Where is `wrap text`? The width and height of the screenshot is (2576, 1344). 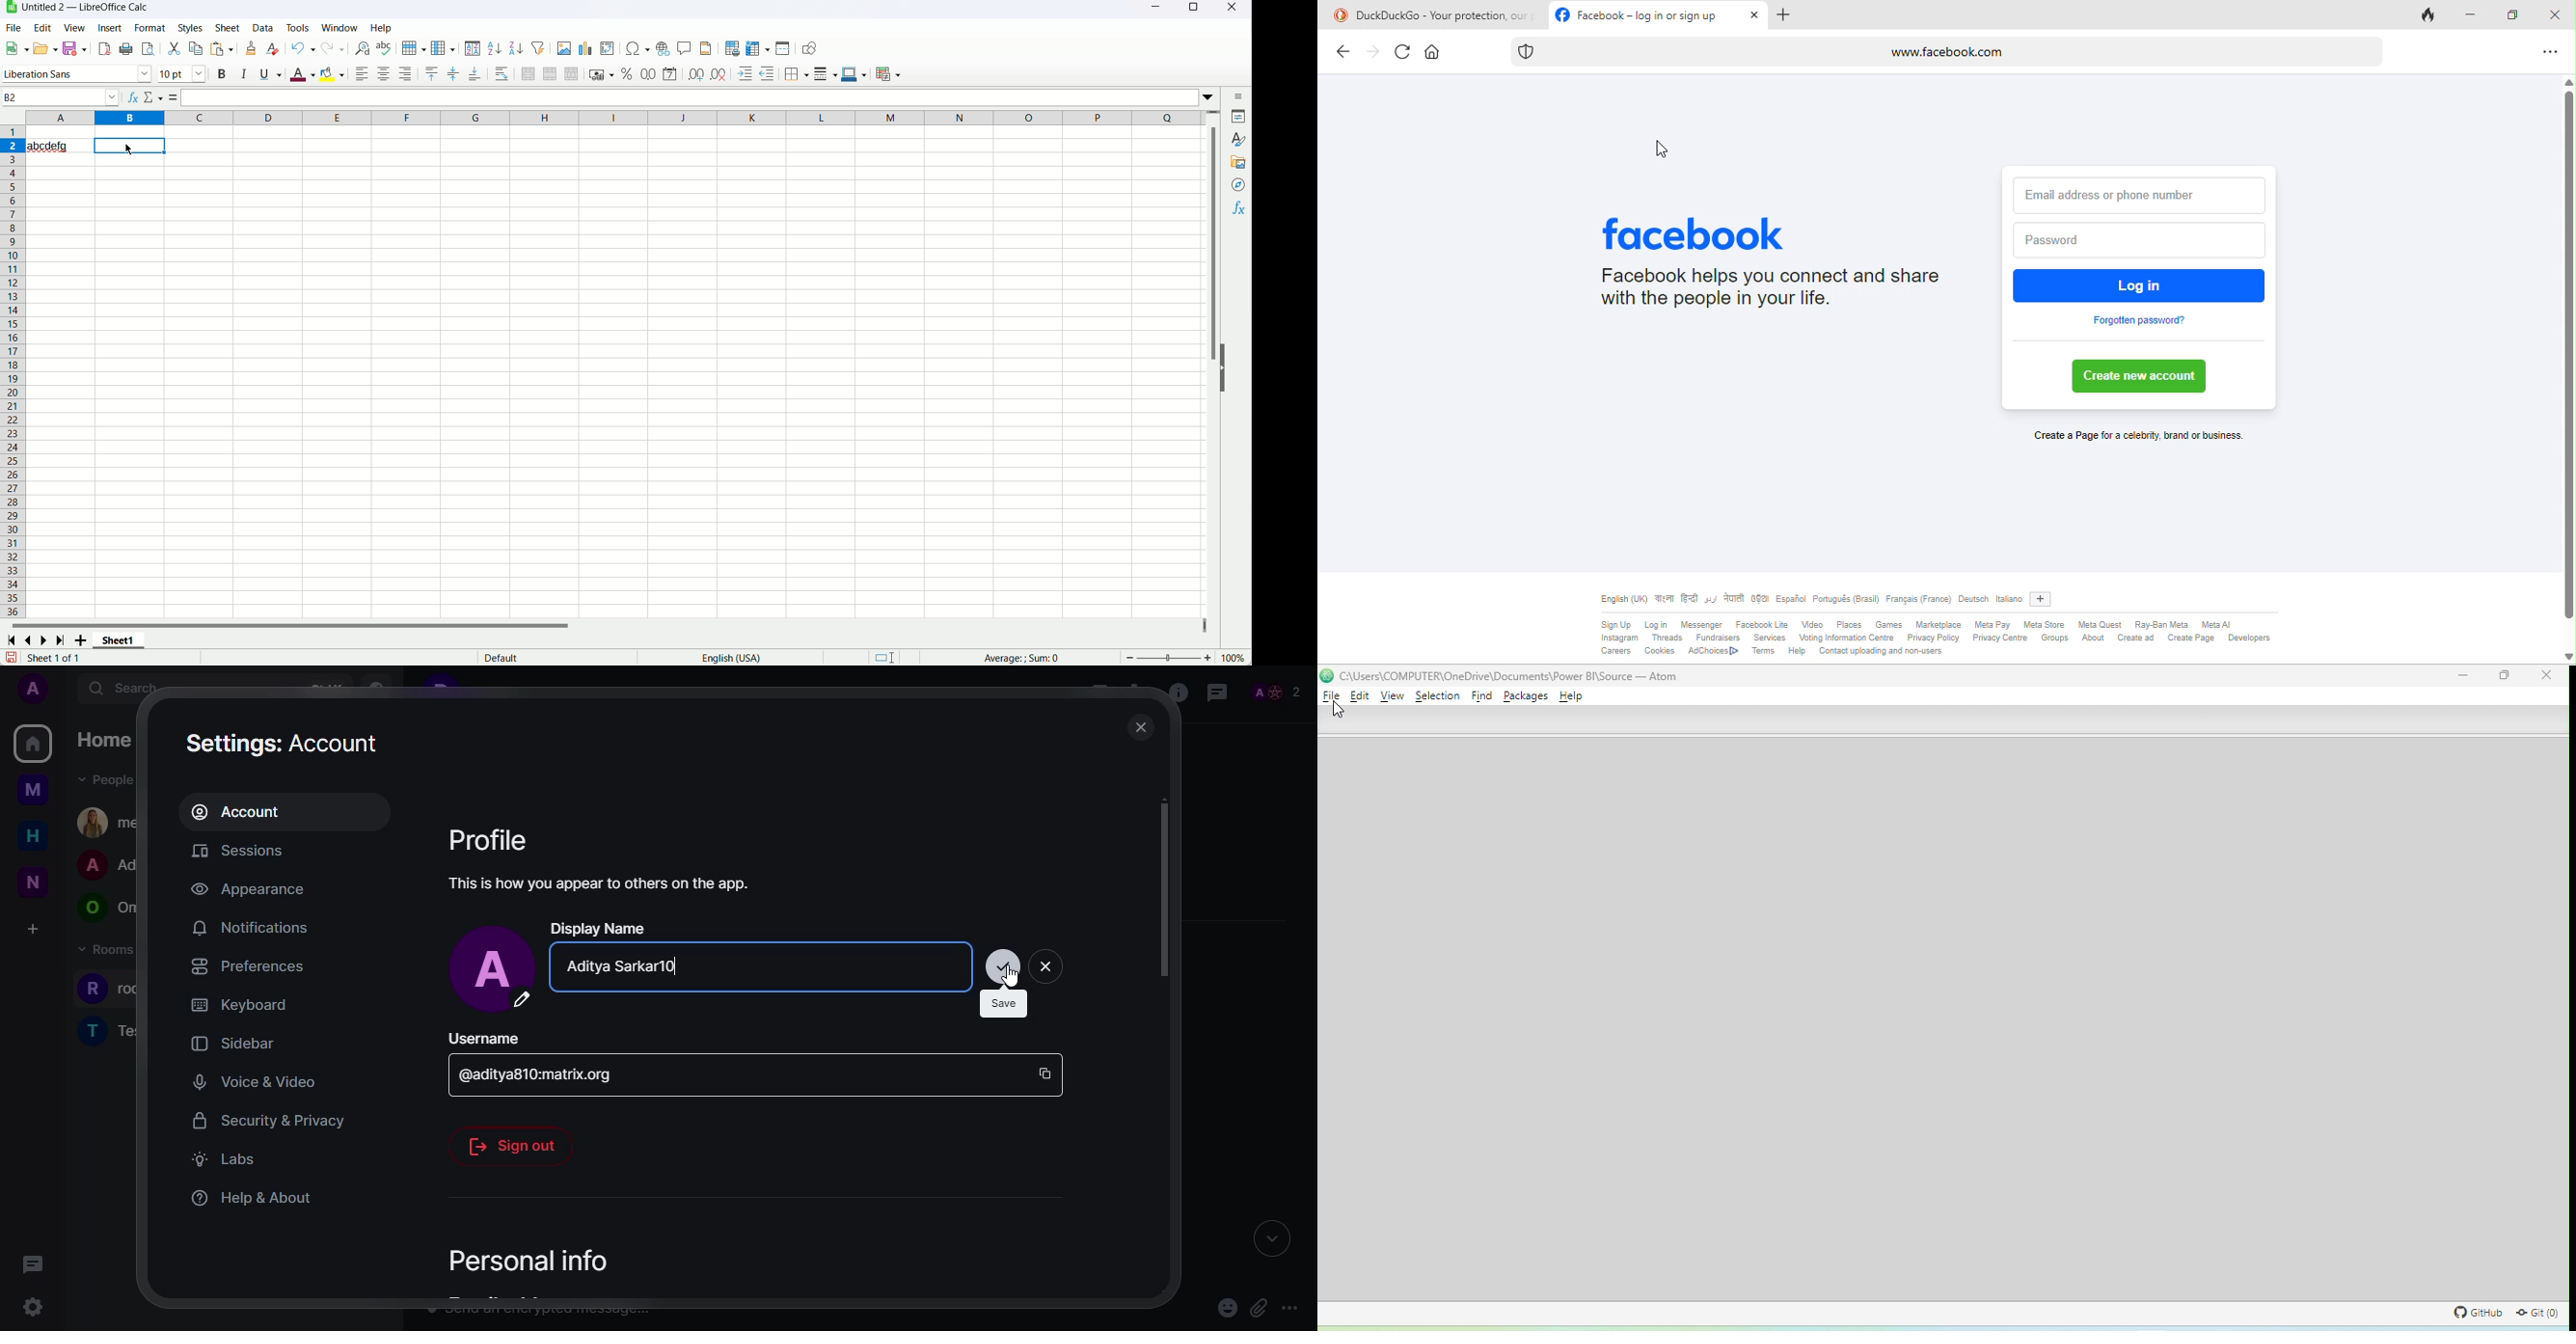
wrap text is located at coordinates (504, 75).